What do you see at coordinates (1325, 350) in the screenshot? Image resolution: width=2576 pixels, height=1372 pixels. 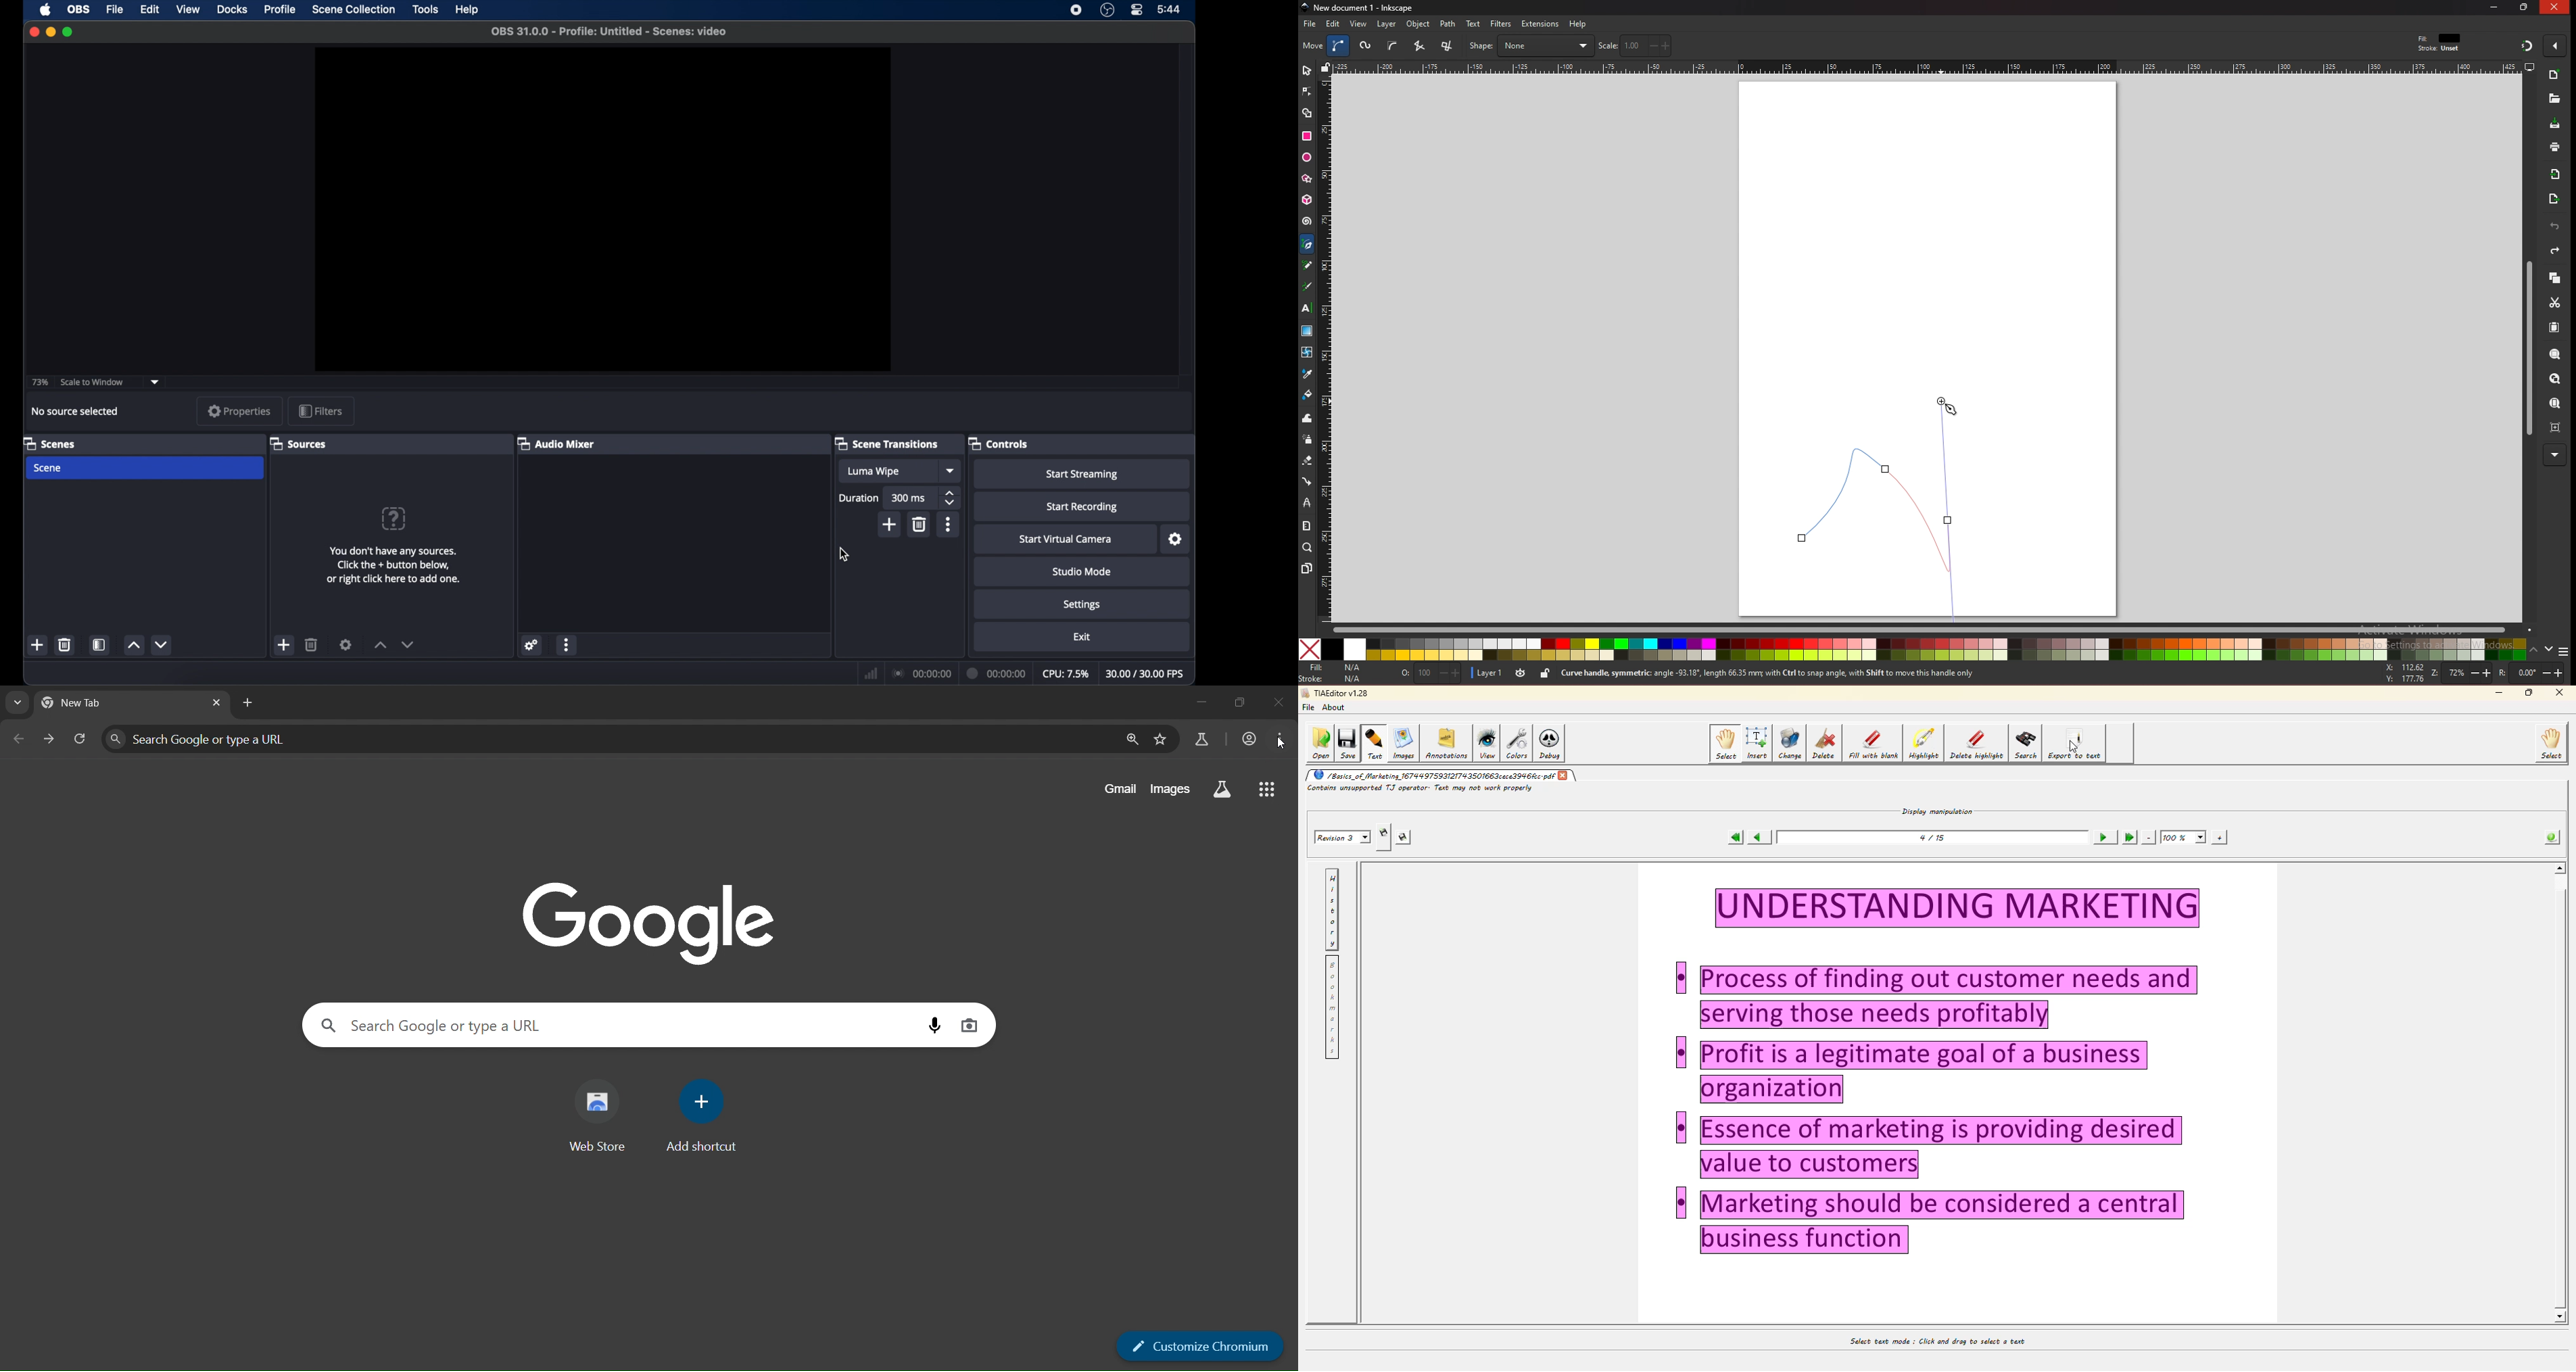 I see `vertical rule` at bounding box center [1325, 350].